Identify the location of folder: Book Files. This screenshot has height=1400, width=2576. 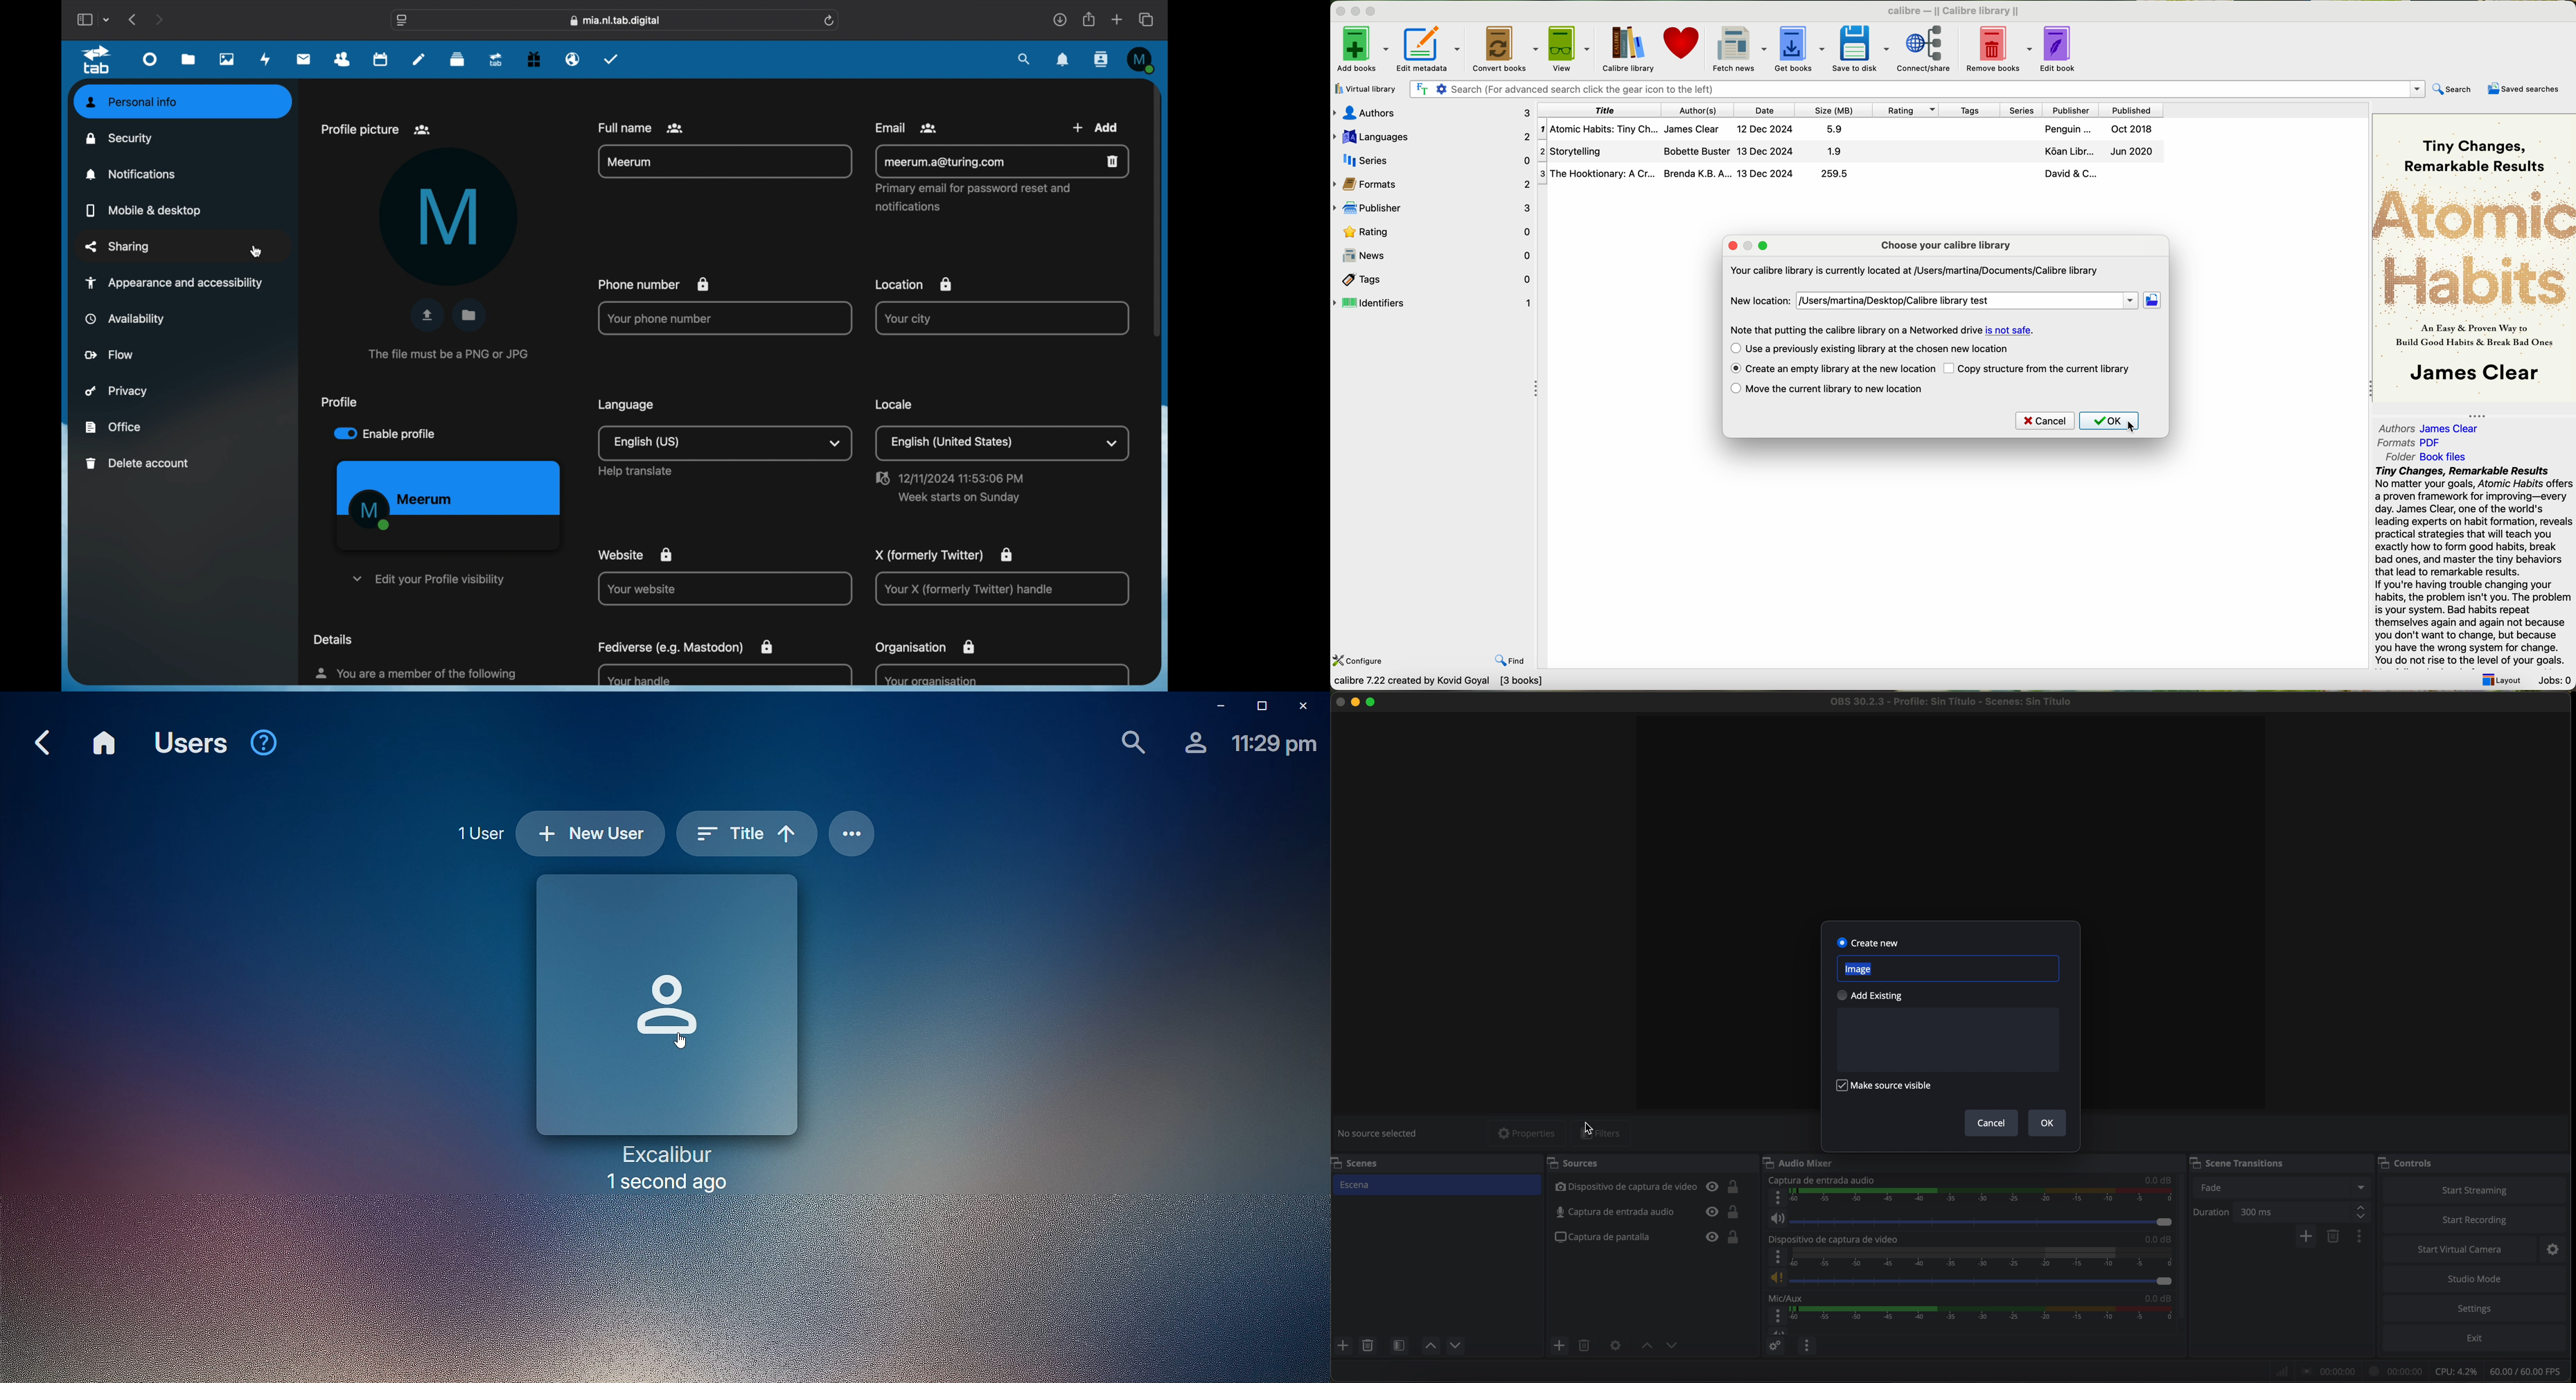
(2427, 457).